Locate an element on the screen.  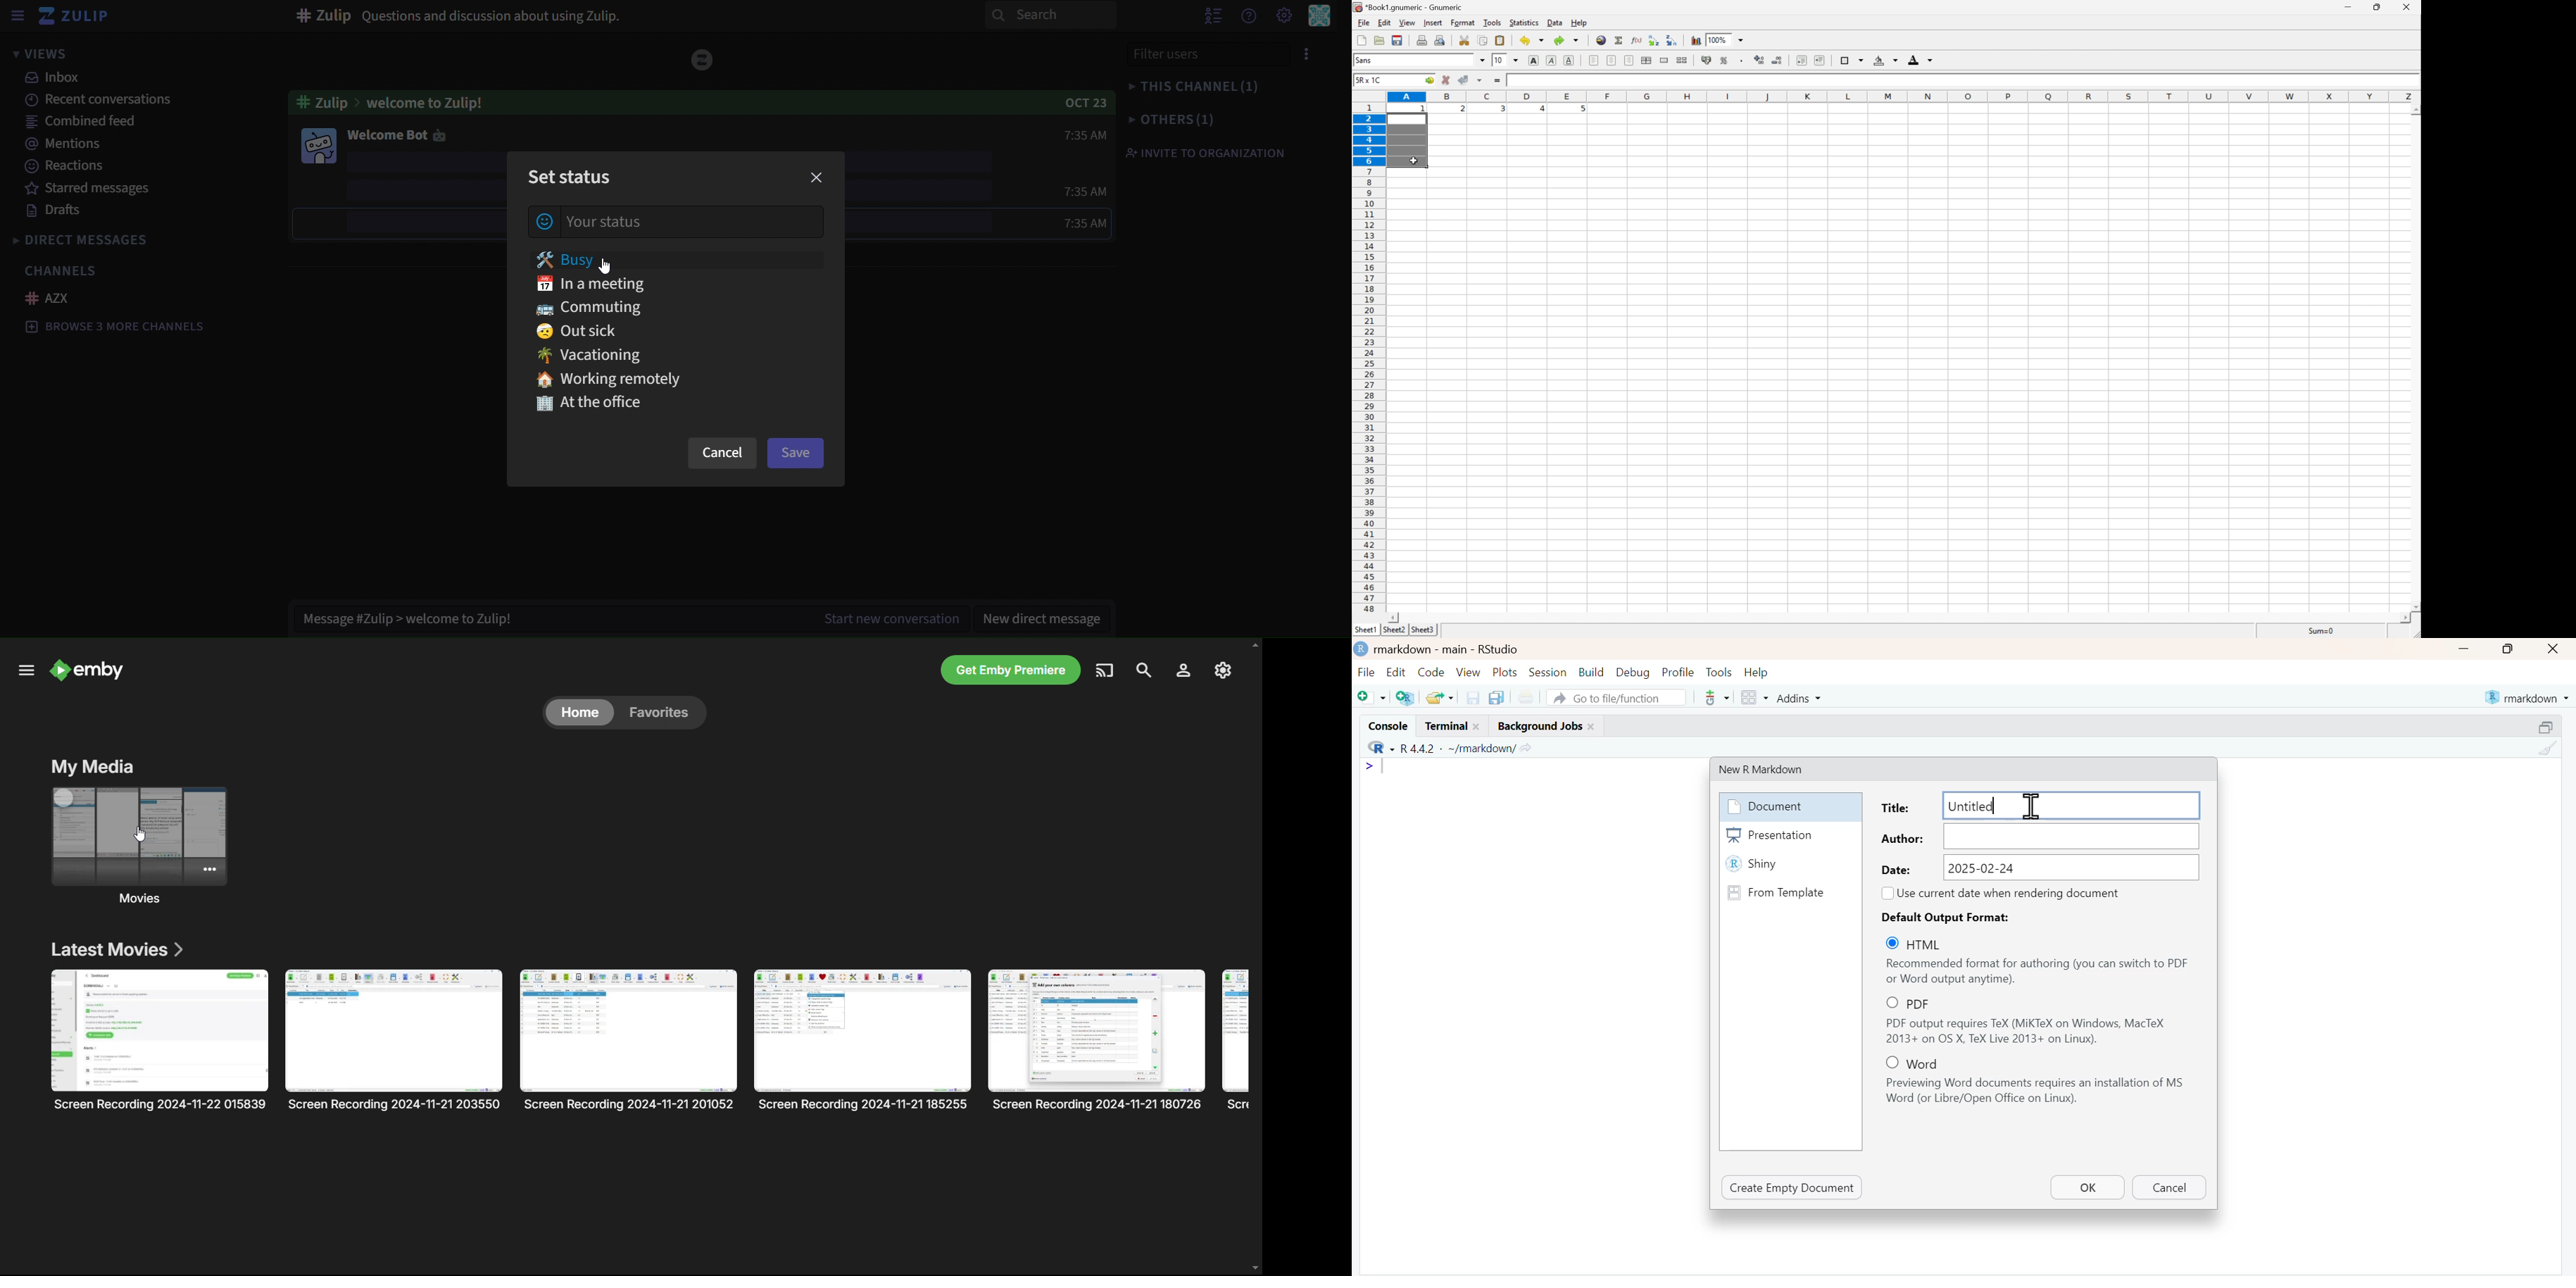
Author is located at coordinates (2039, 836).